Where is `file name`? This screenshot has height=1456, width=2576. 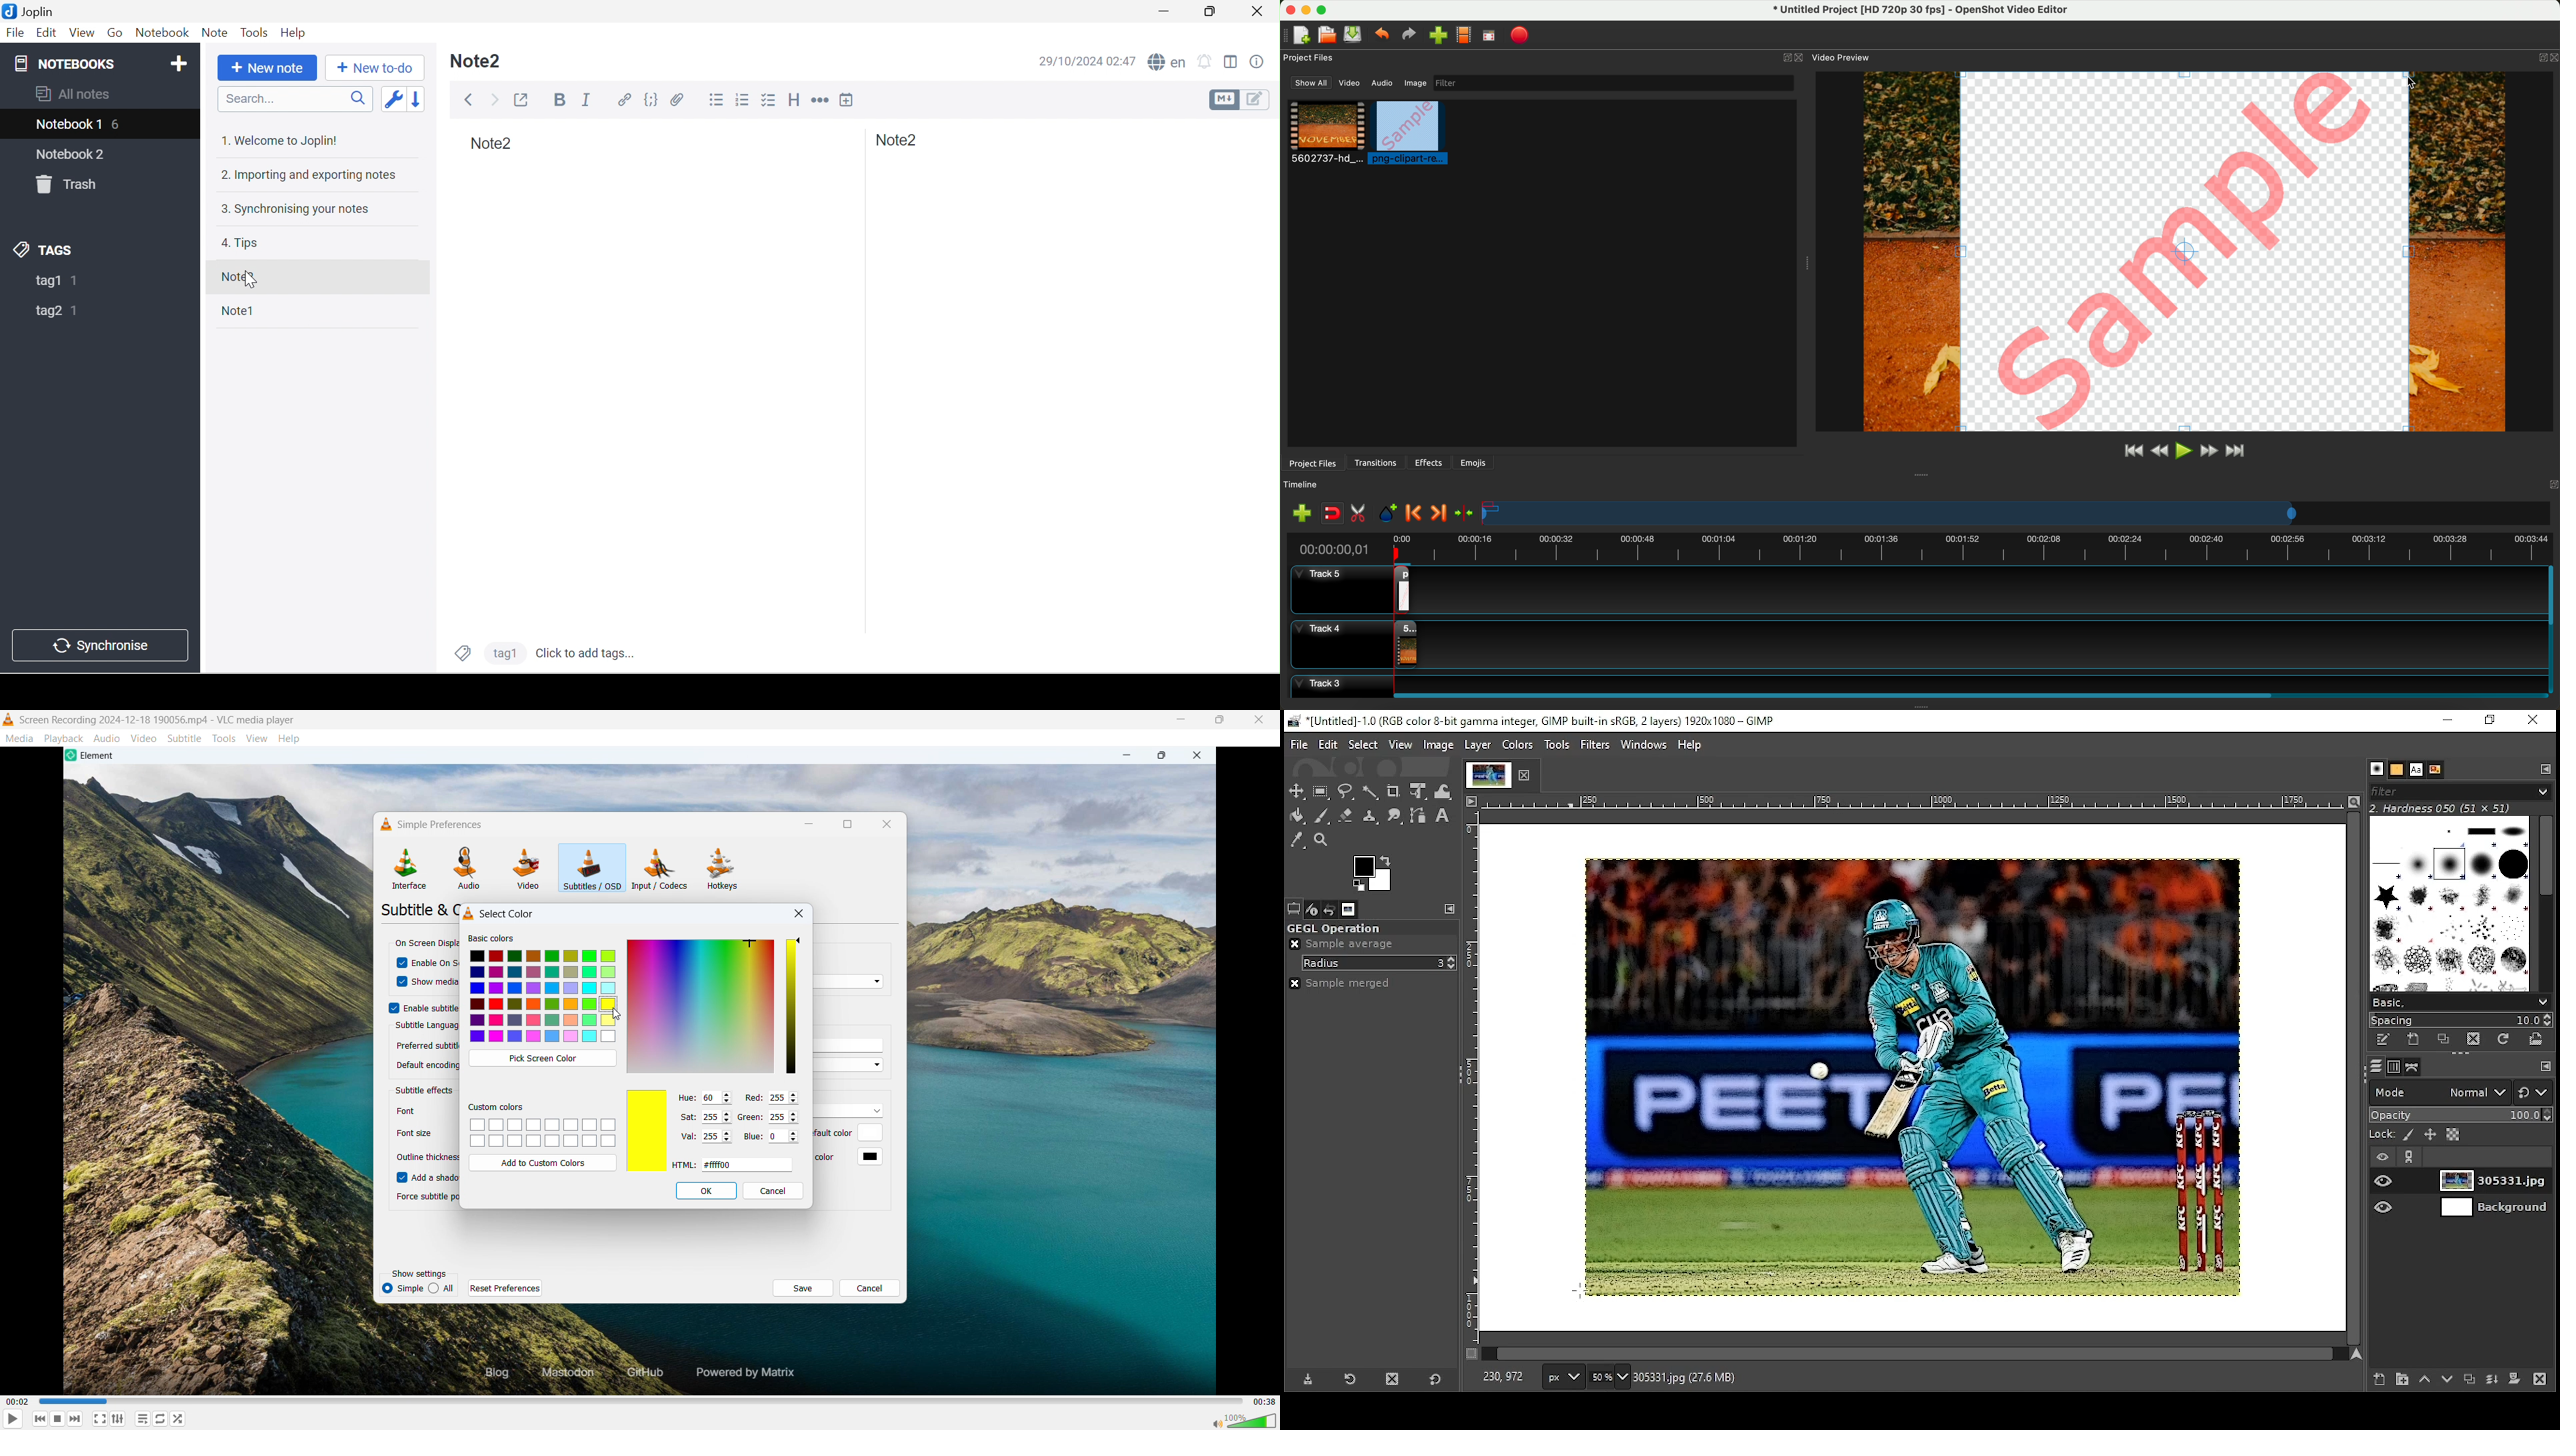 file name is located at coordinates (1914, 11).